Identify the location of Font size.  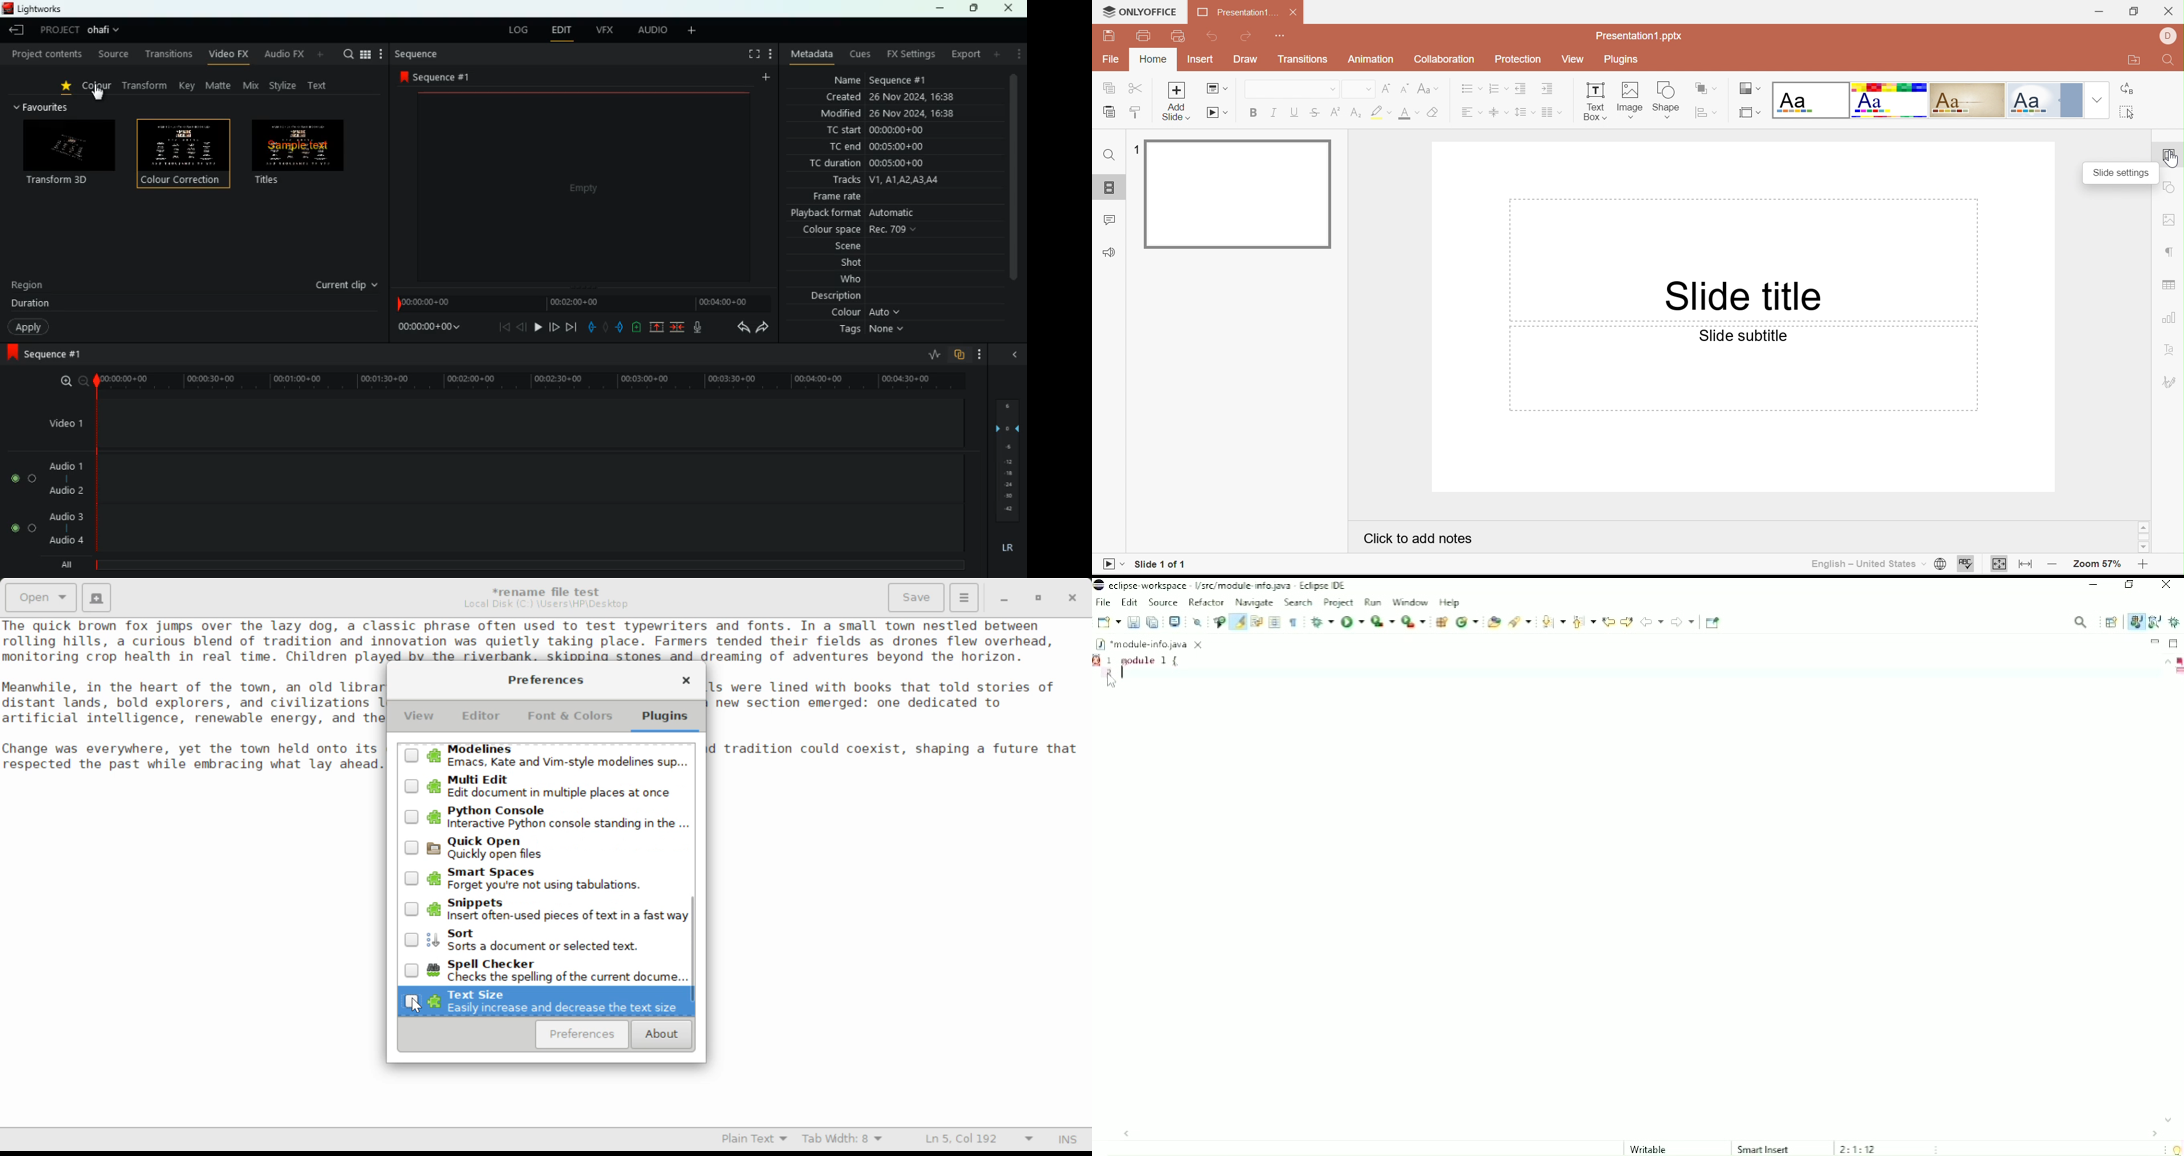
(1409, 113).